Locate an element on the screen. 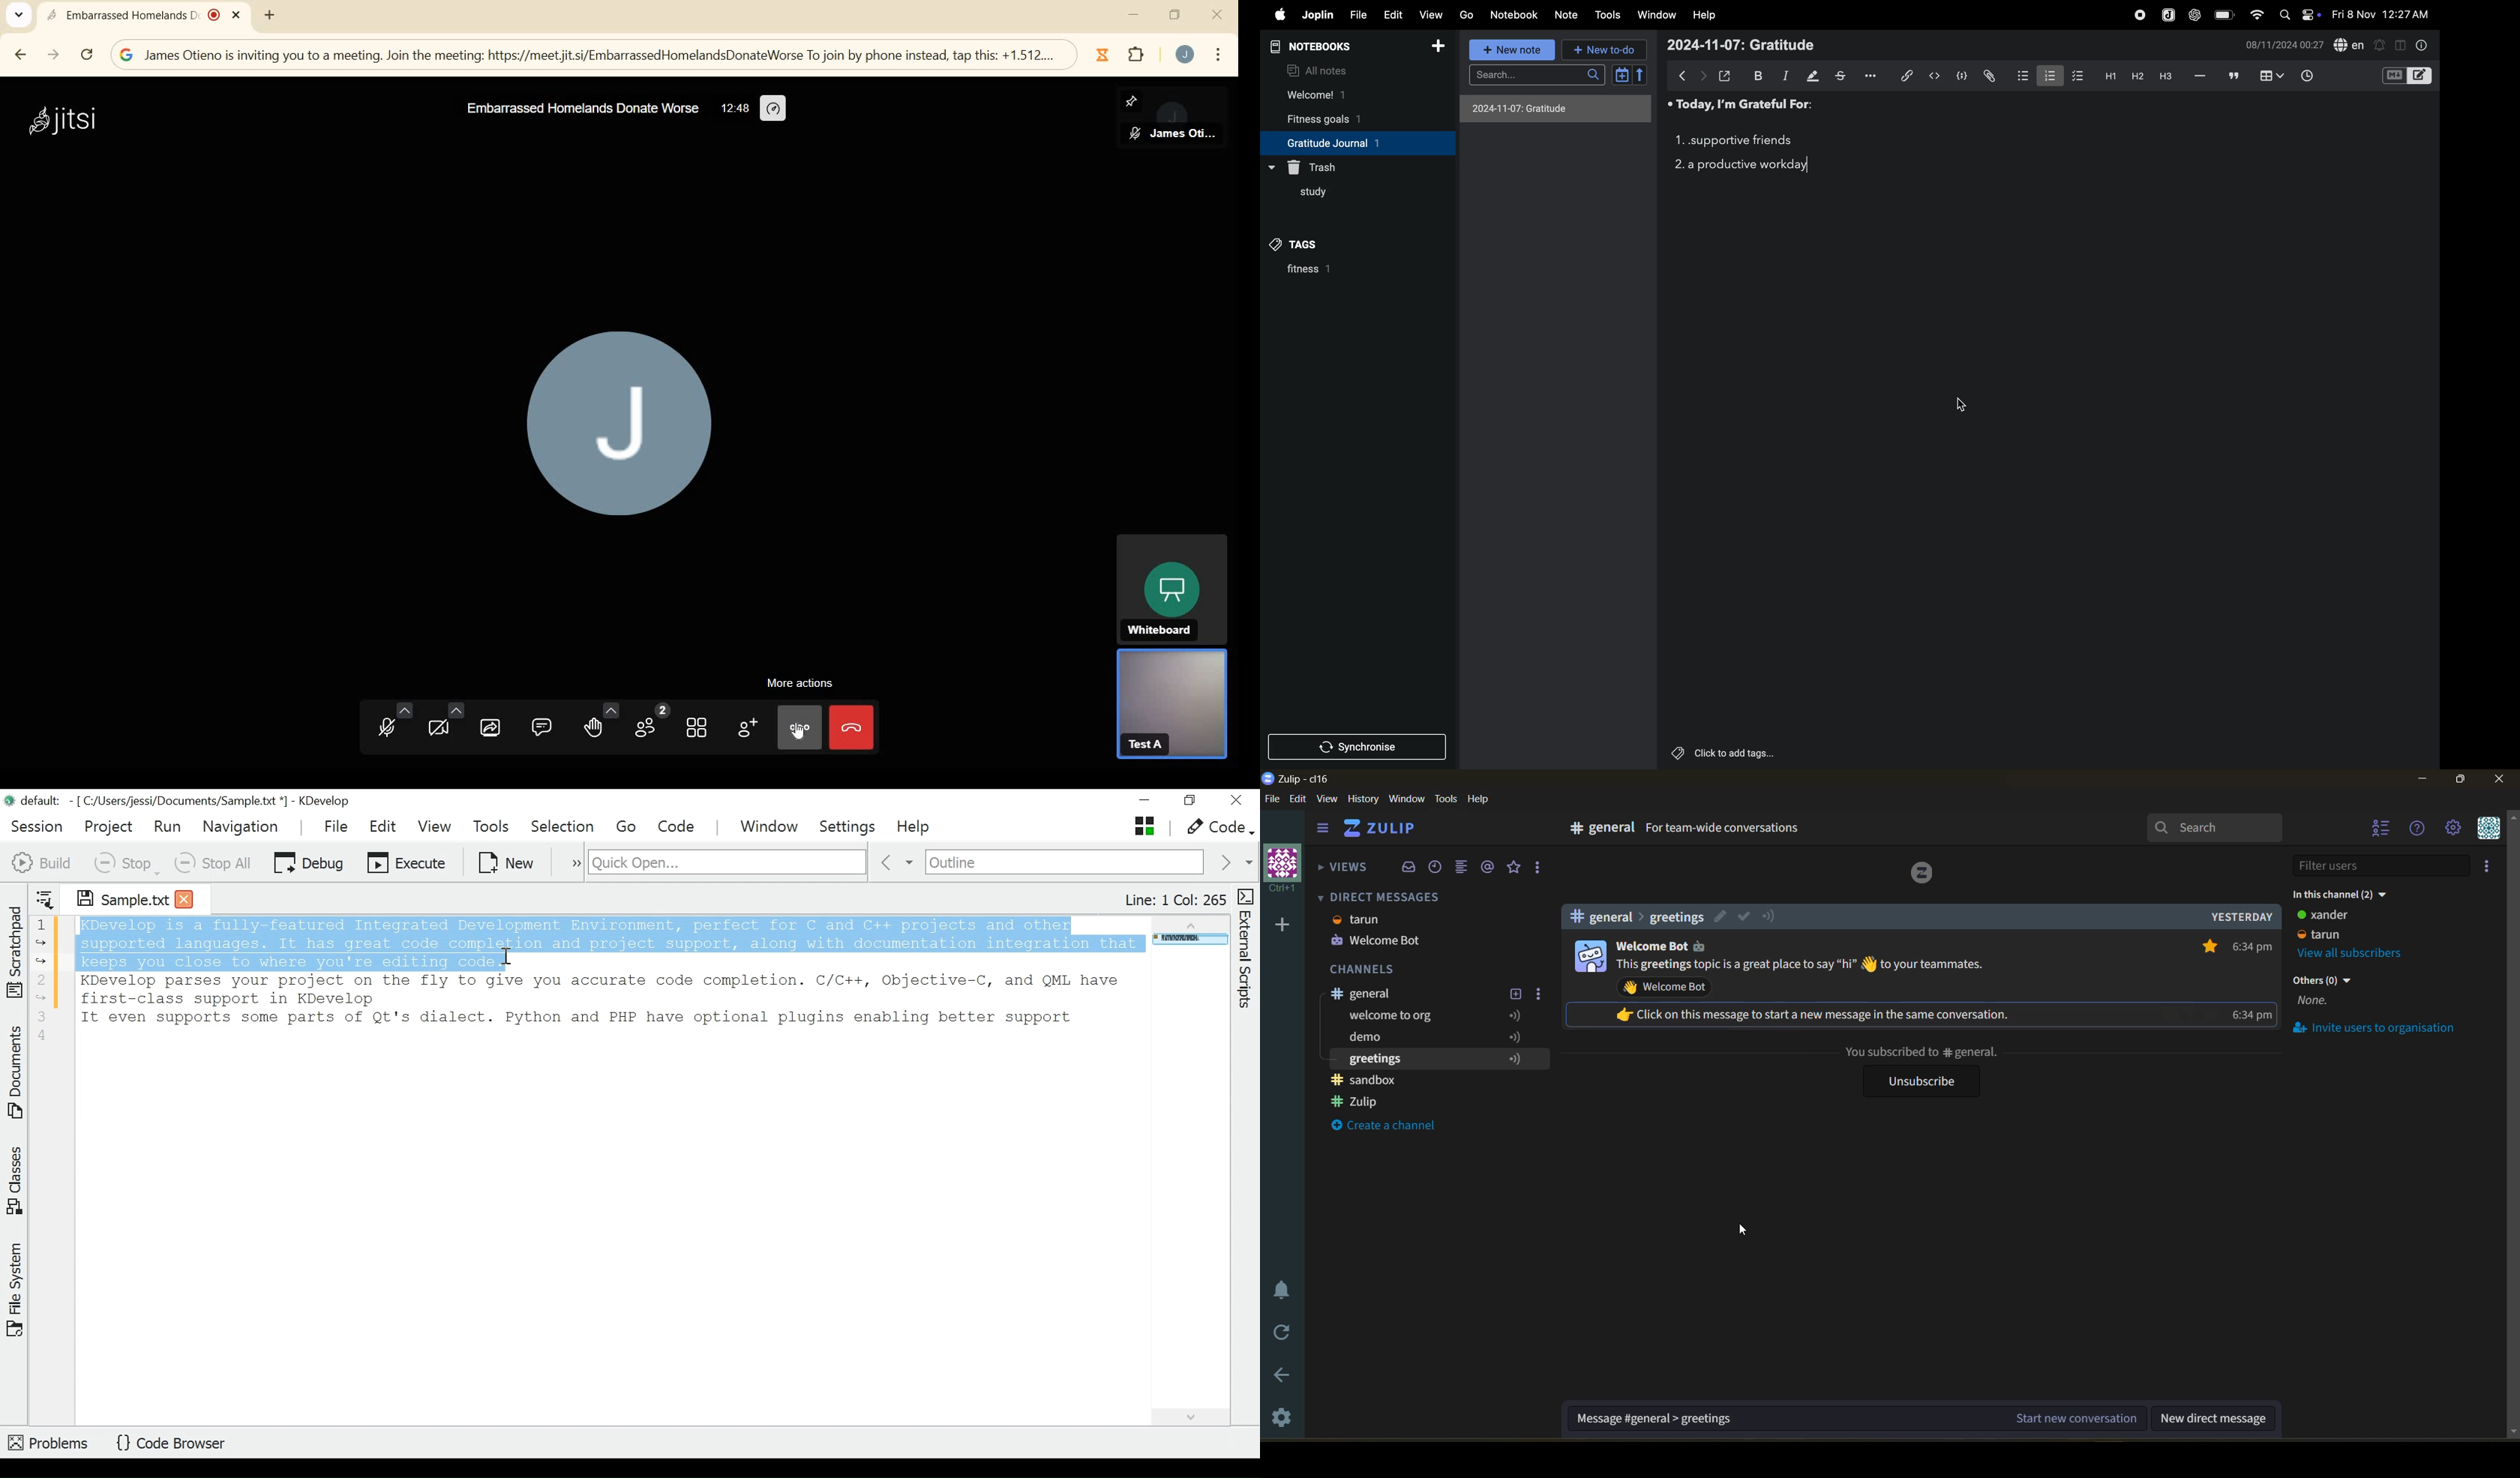 Image resolution: width=2520 pixels, height=1484 pixels. direct messages is located at coordinates (1384, 897).